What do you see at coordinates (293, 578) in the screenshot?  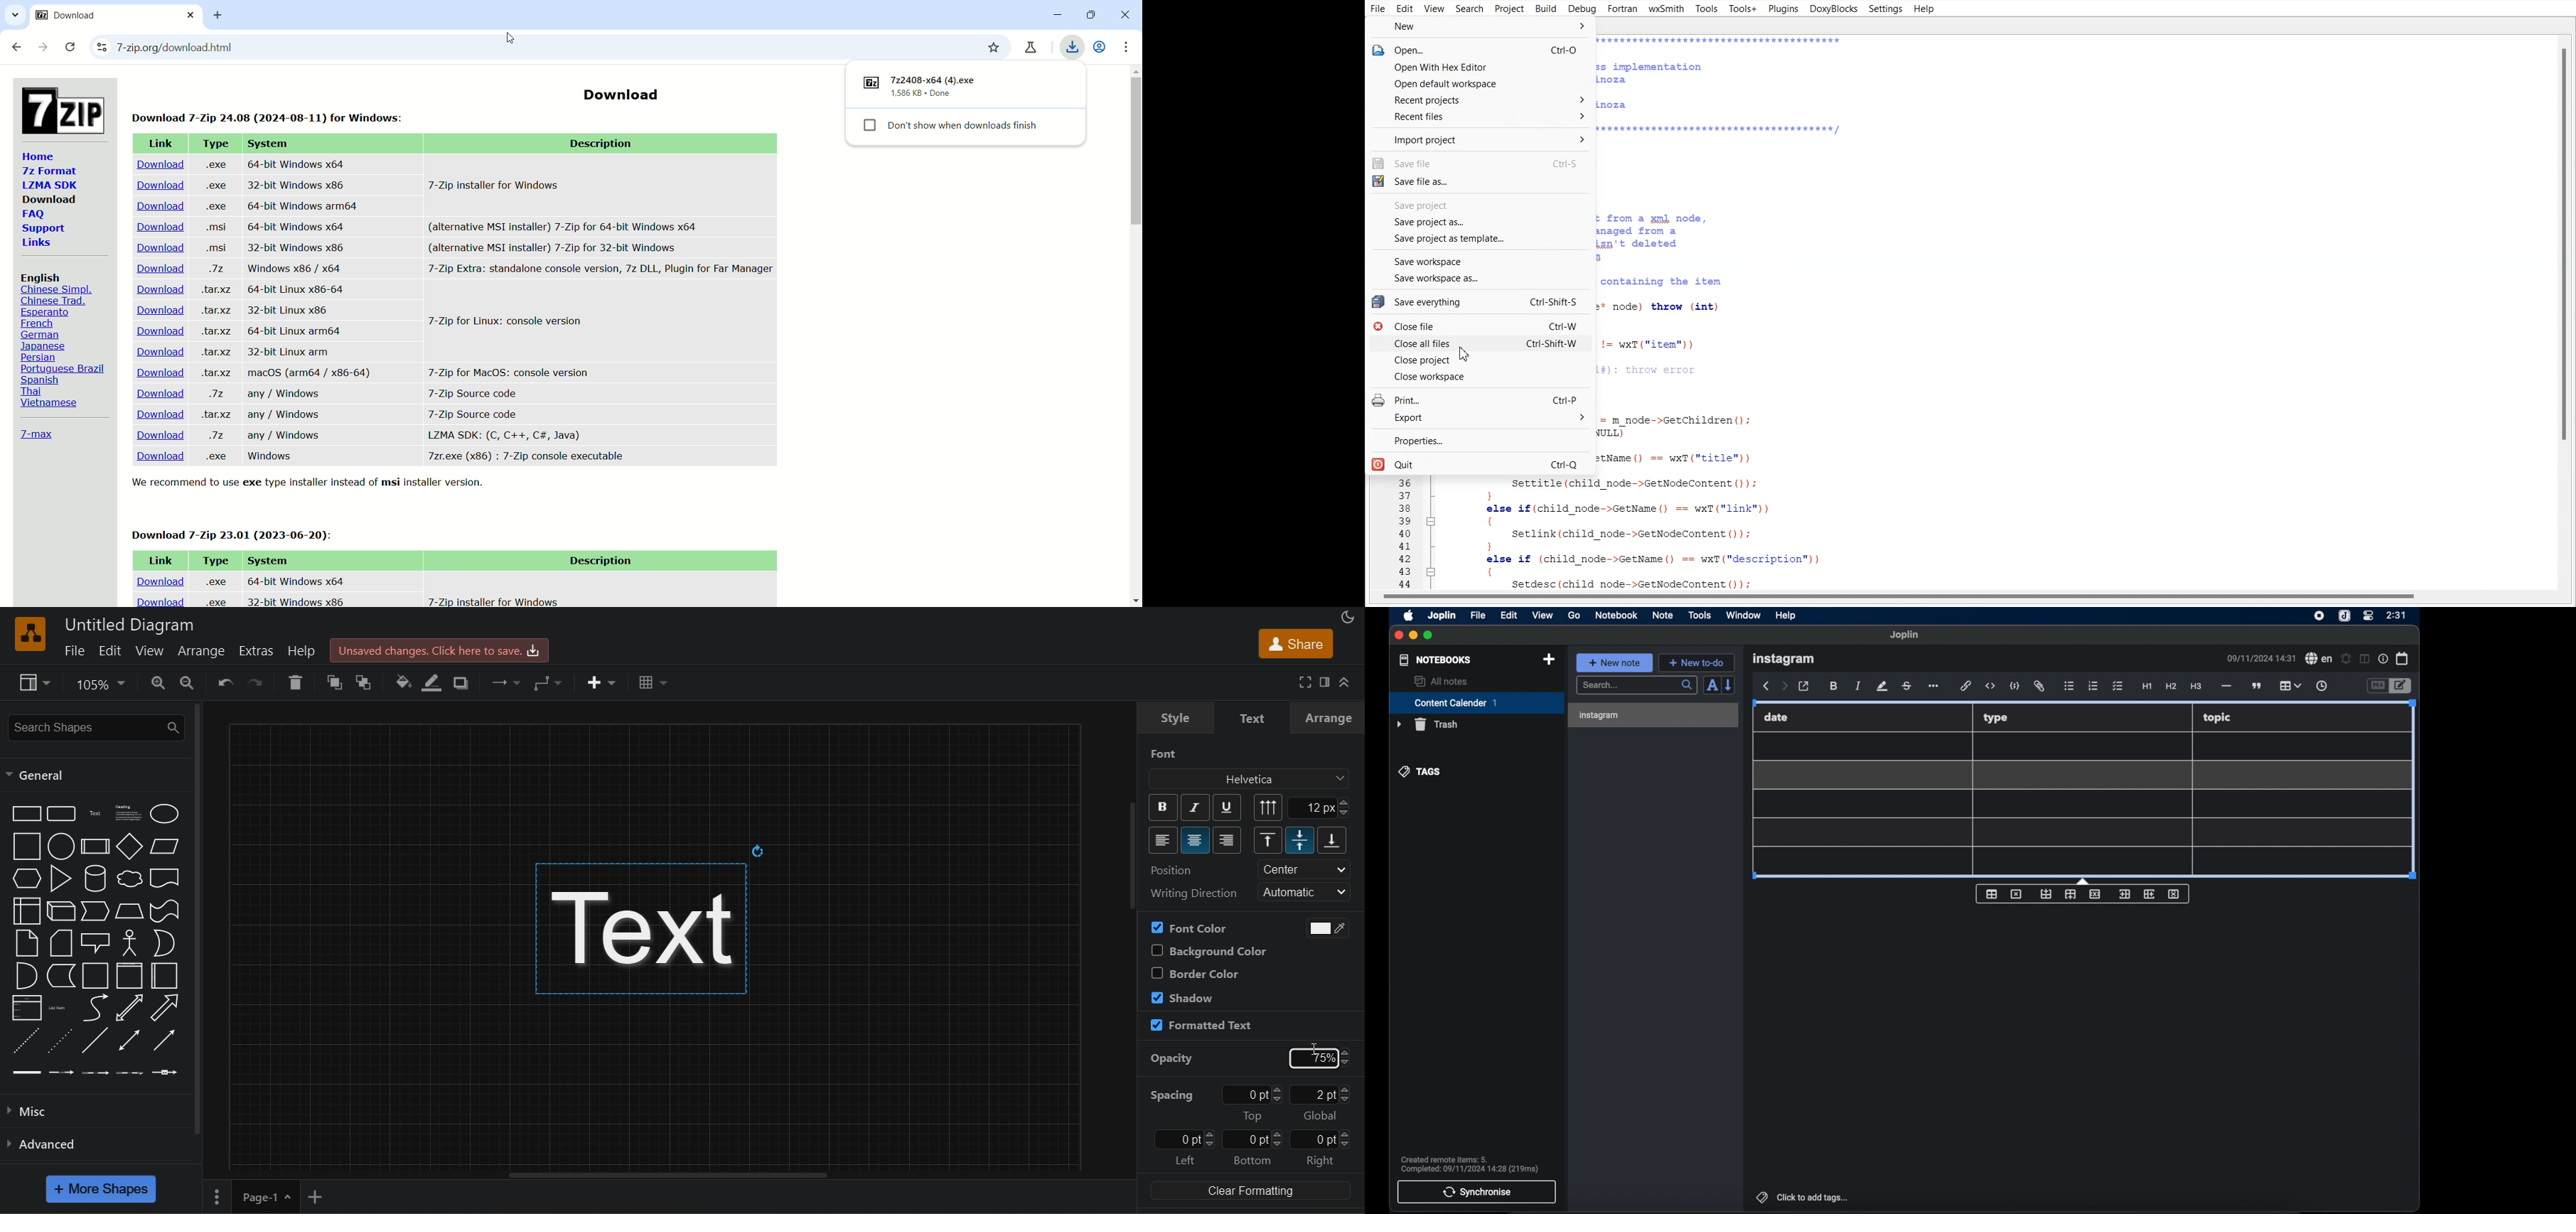 I see `64-bit Windows x64` at bounding box center [293, 578].